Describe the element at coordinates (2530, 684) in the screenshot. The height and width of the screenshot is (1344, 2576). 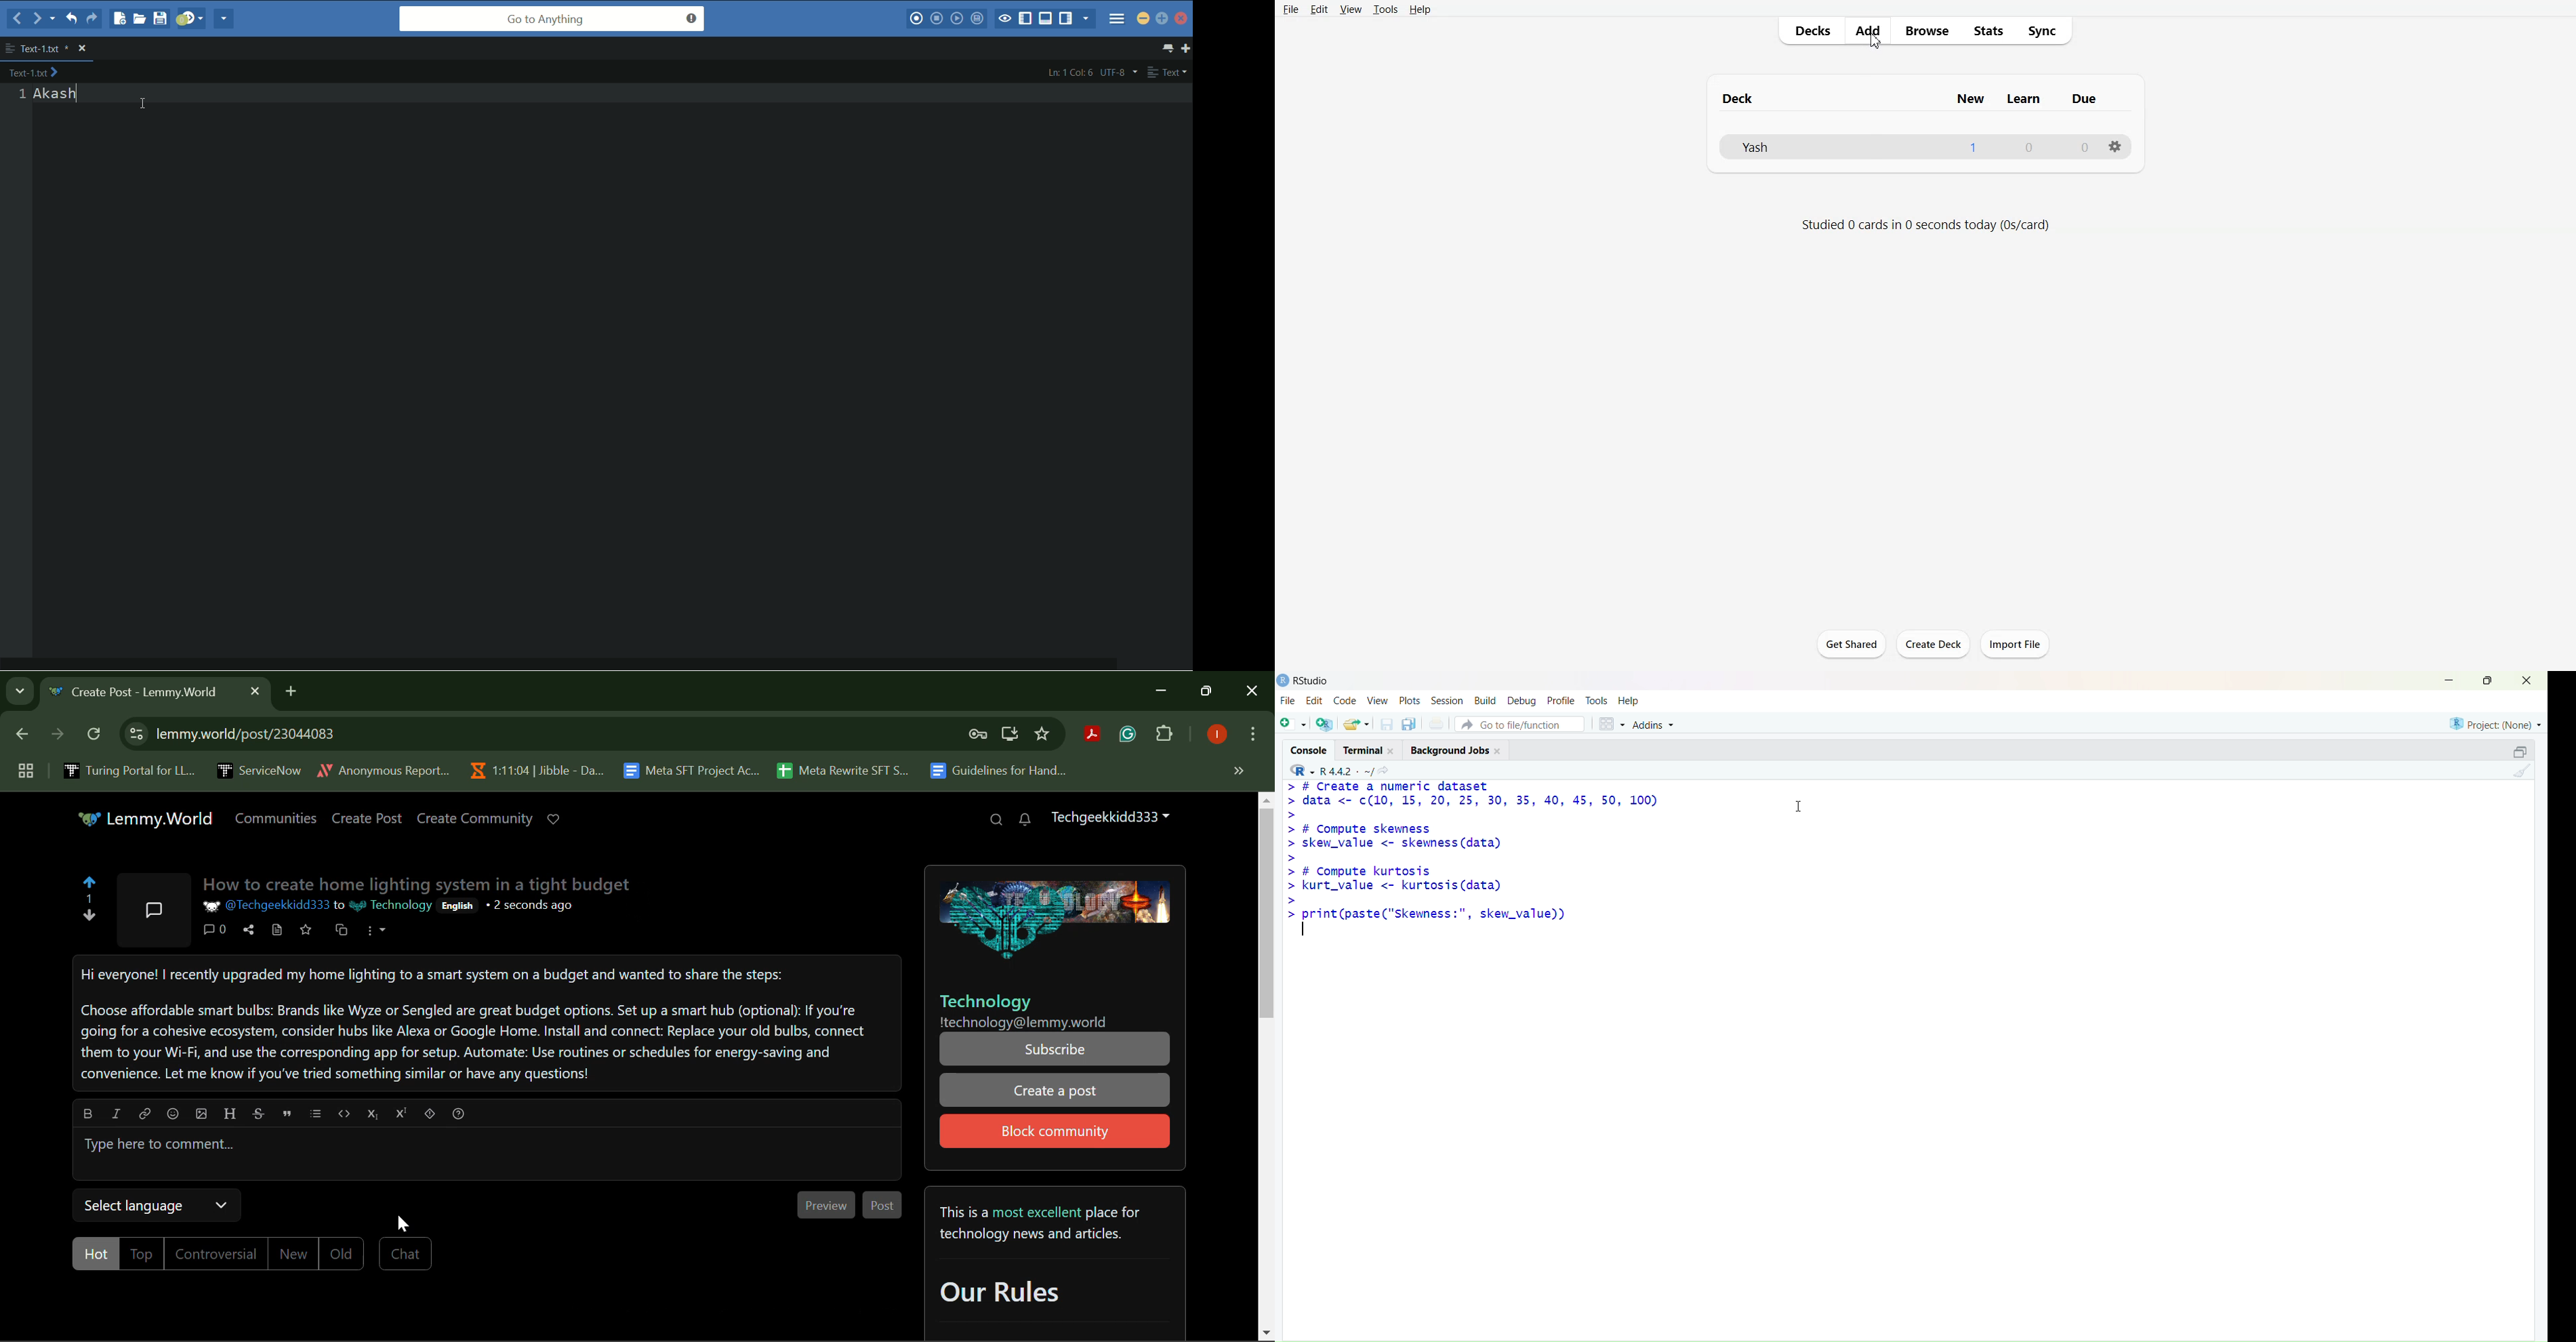
I see `Close` at that location.